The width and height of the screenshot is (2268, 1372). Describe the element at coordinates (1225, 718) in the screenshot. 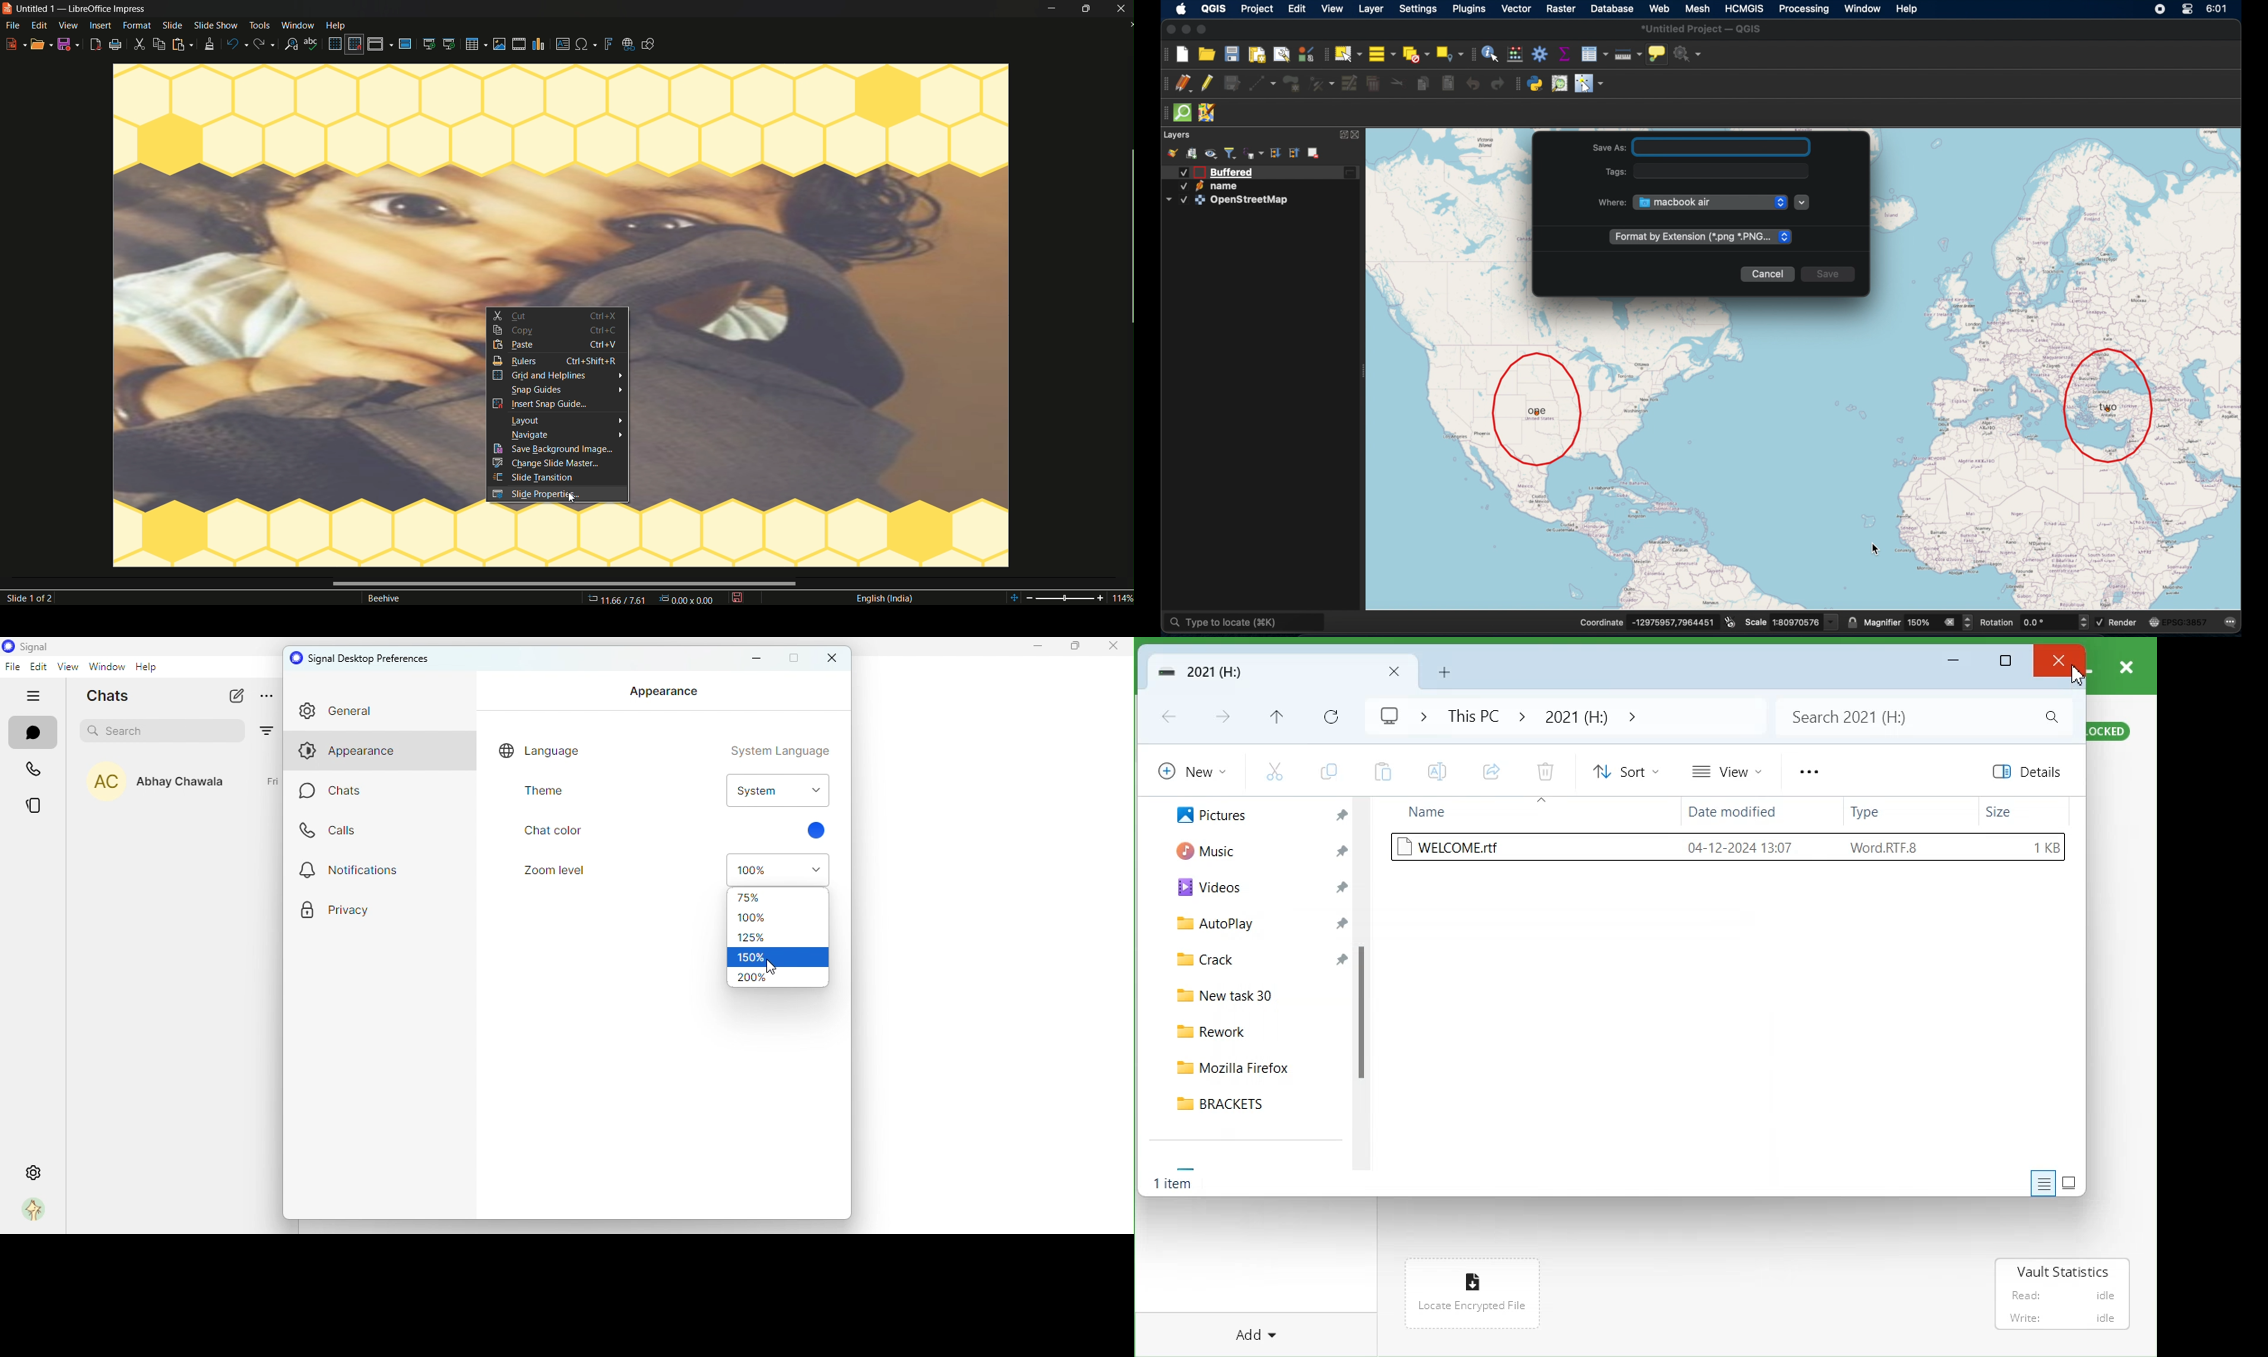

I see `Go Forward` at that location.